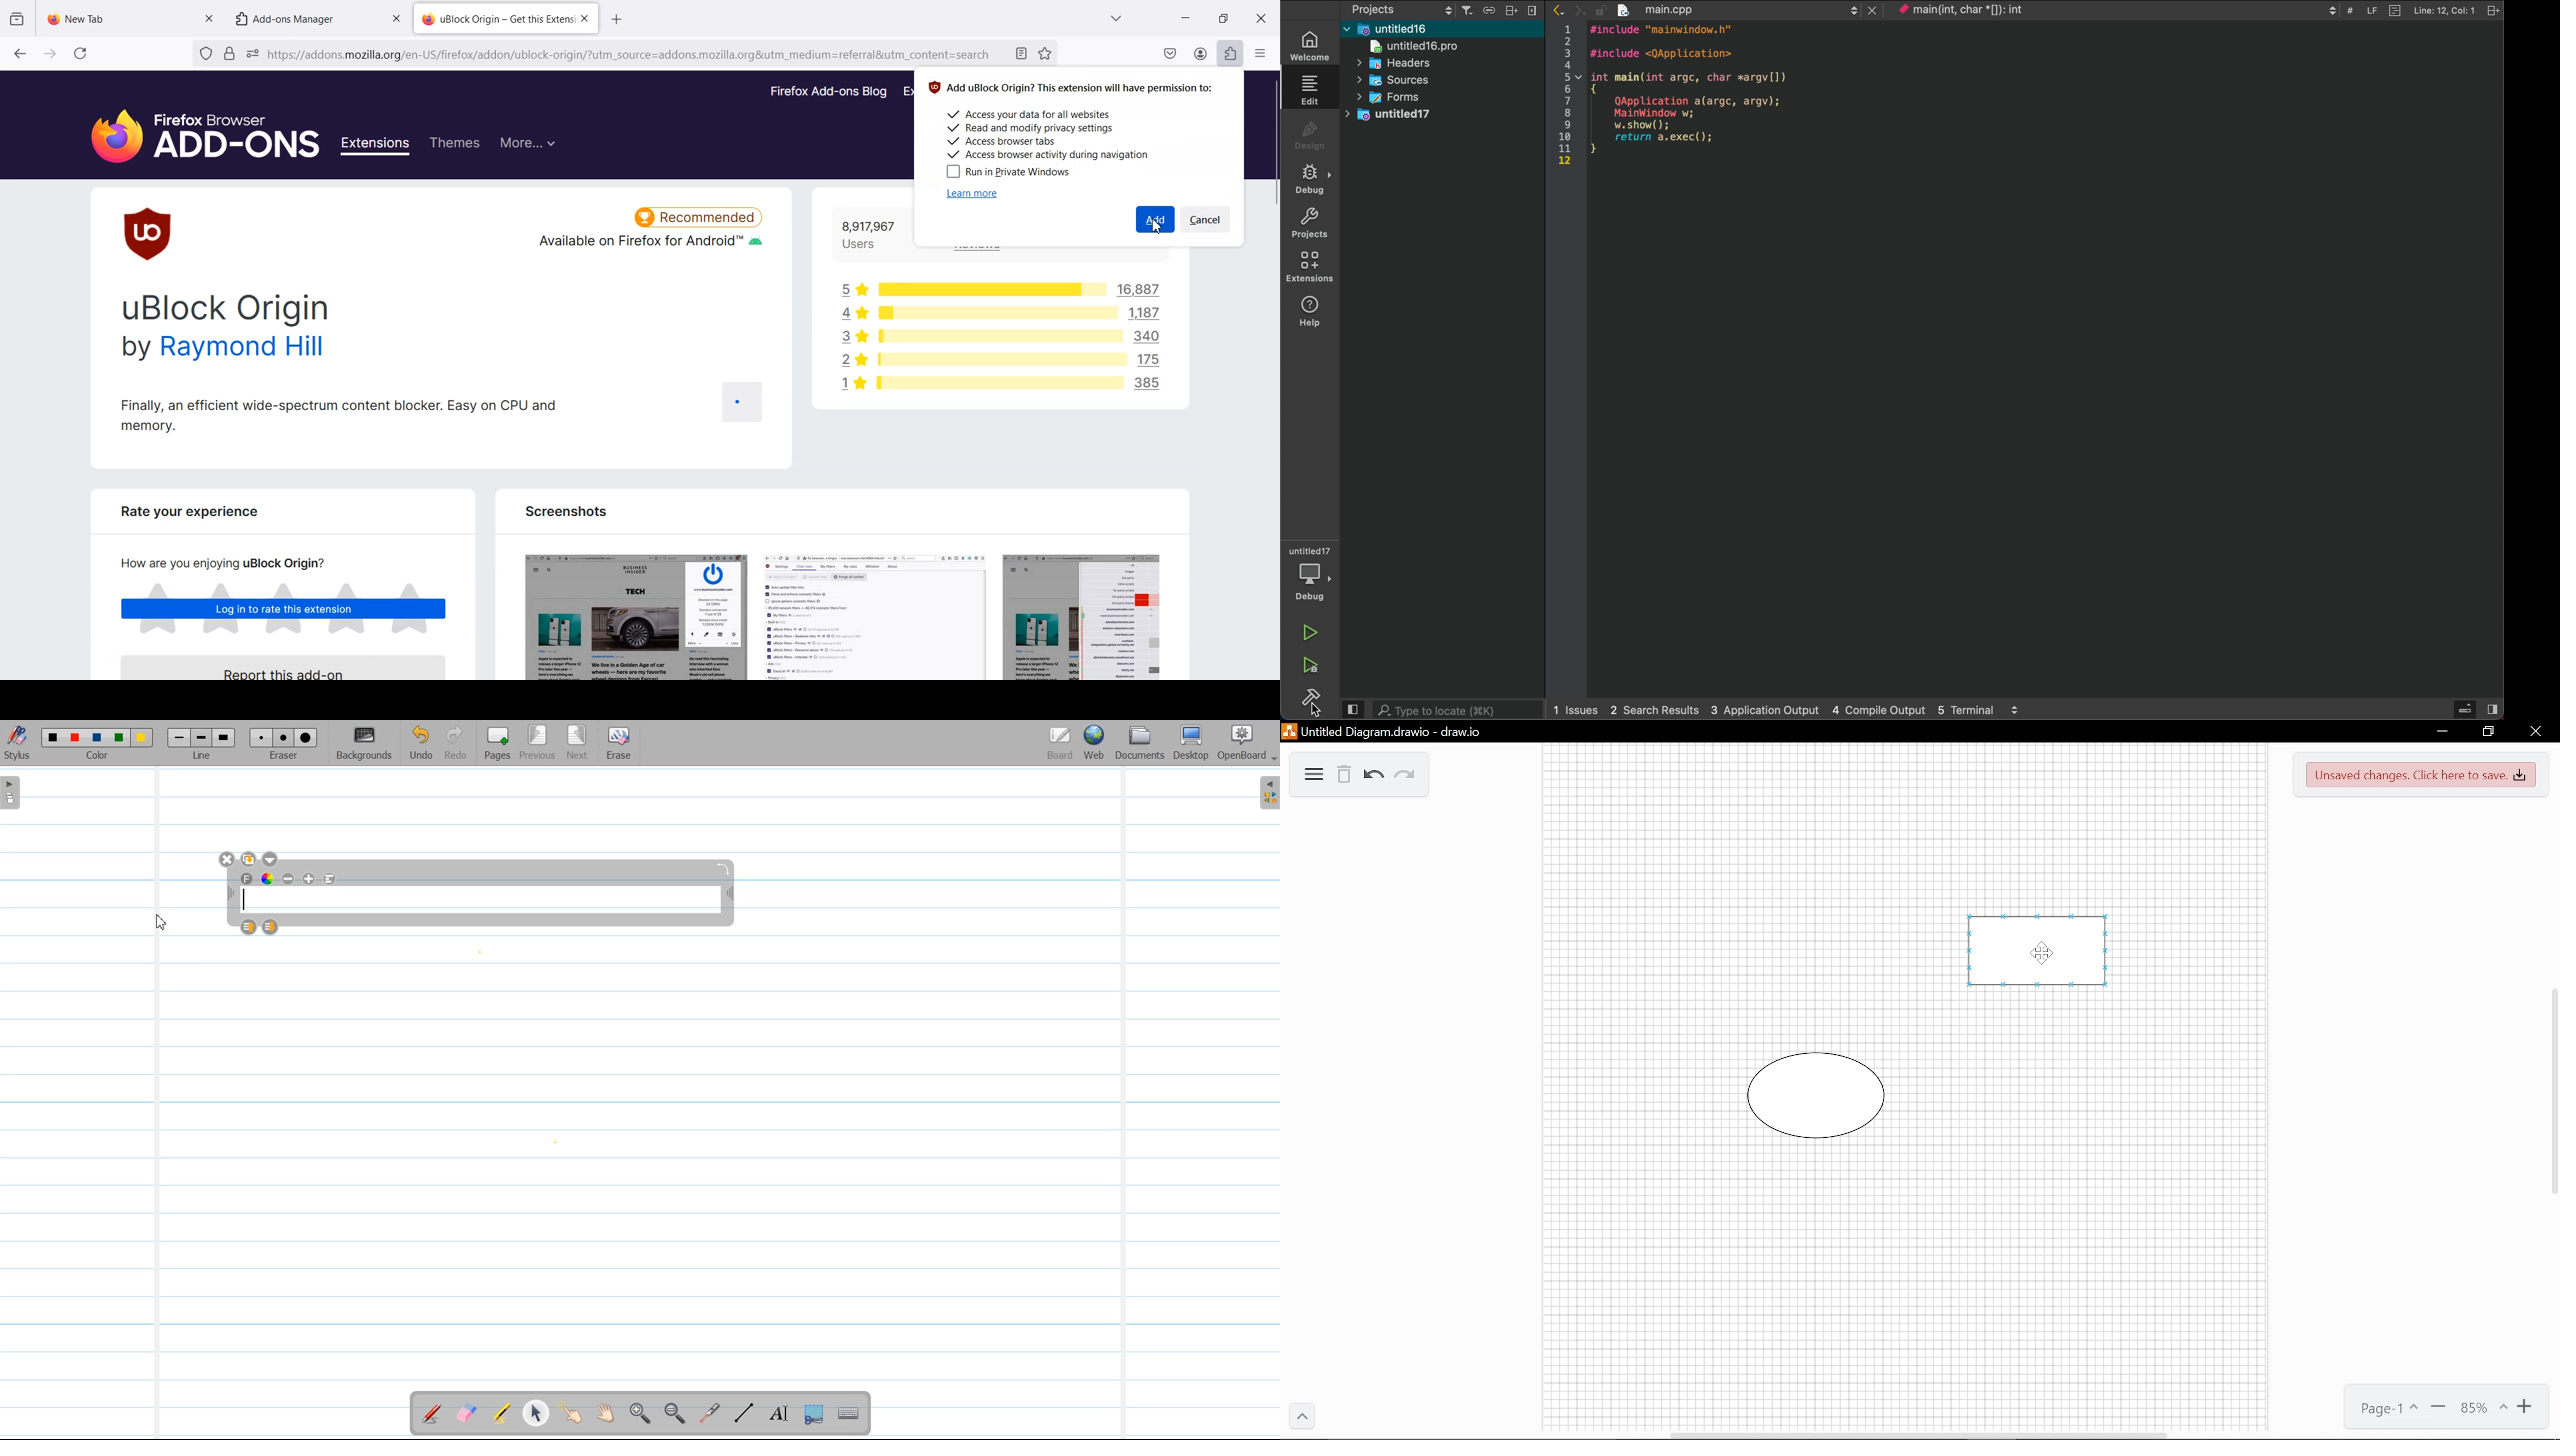 Image resolution: width=2576 pixels, height=1456 pixels. I want to click on Adjust width of text tool , so click(230, 894).